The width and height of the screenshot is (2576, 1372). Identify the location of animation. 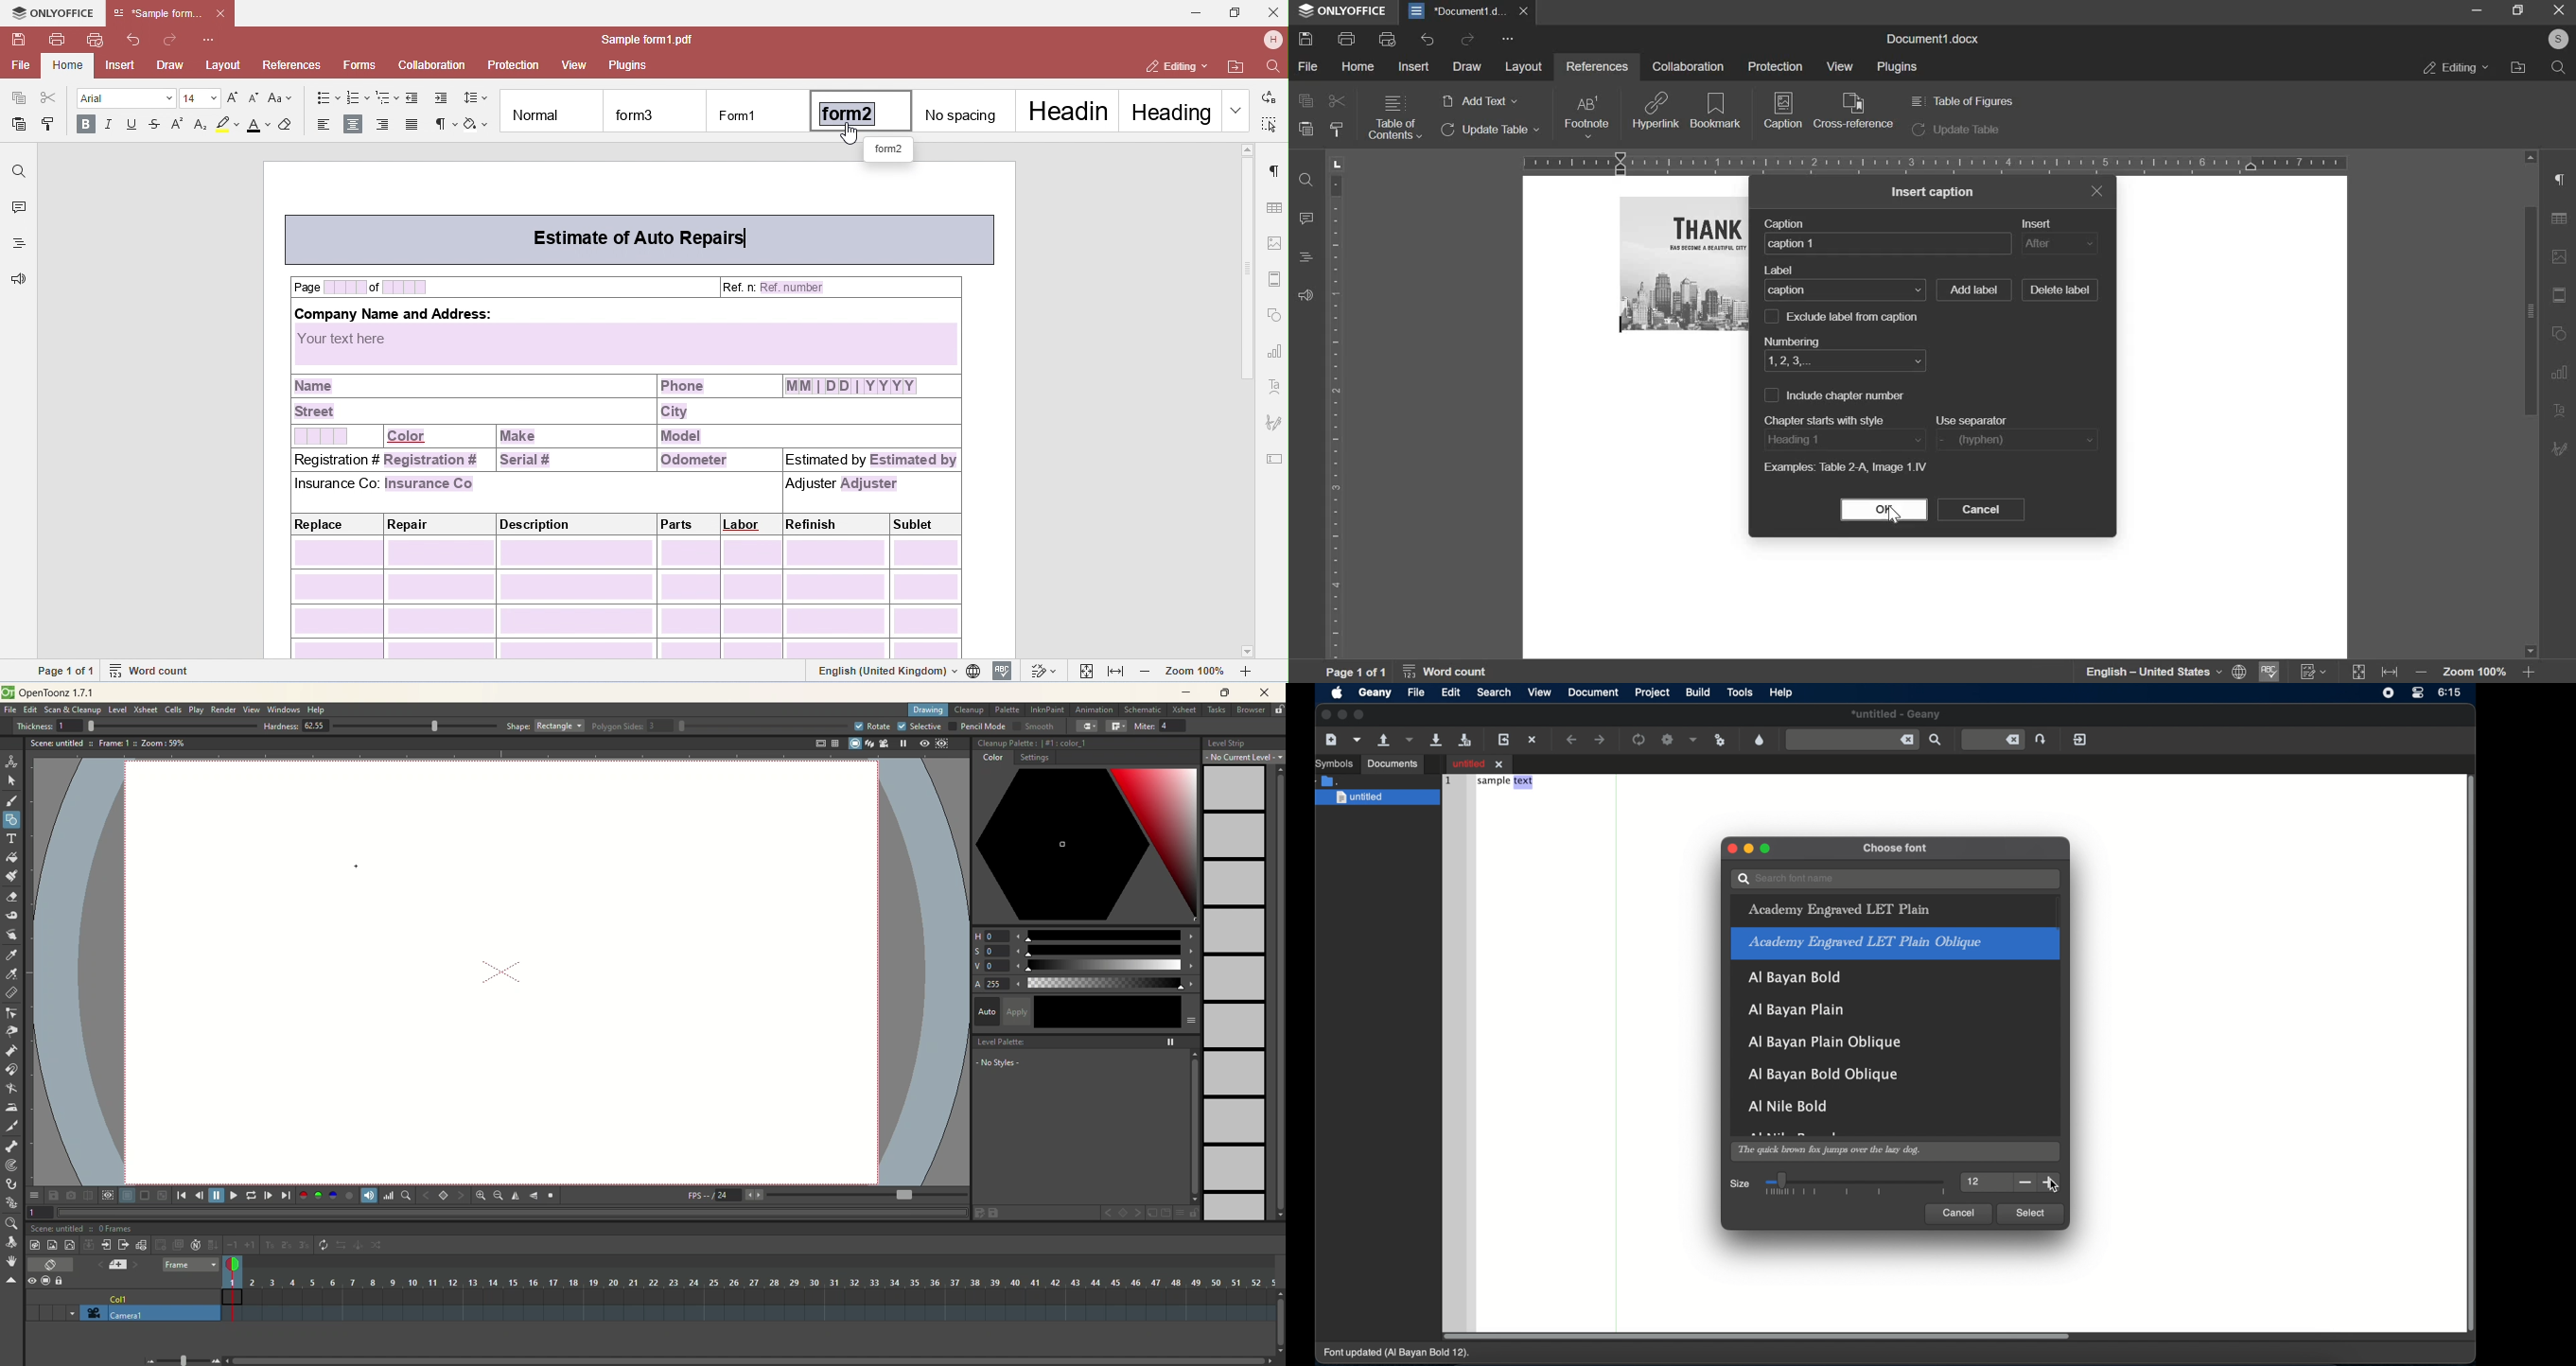
(1097, 710).